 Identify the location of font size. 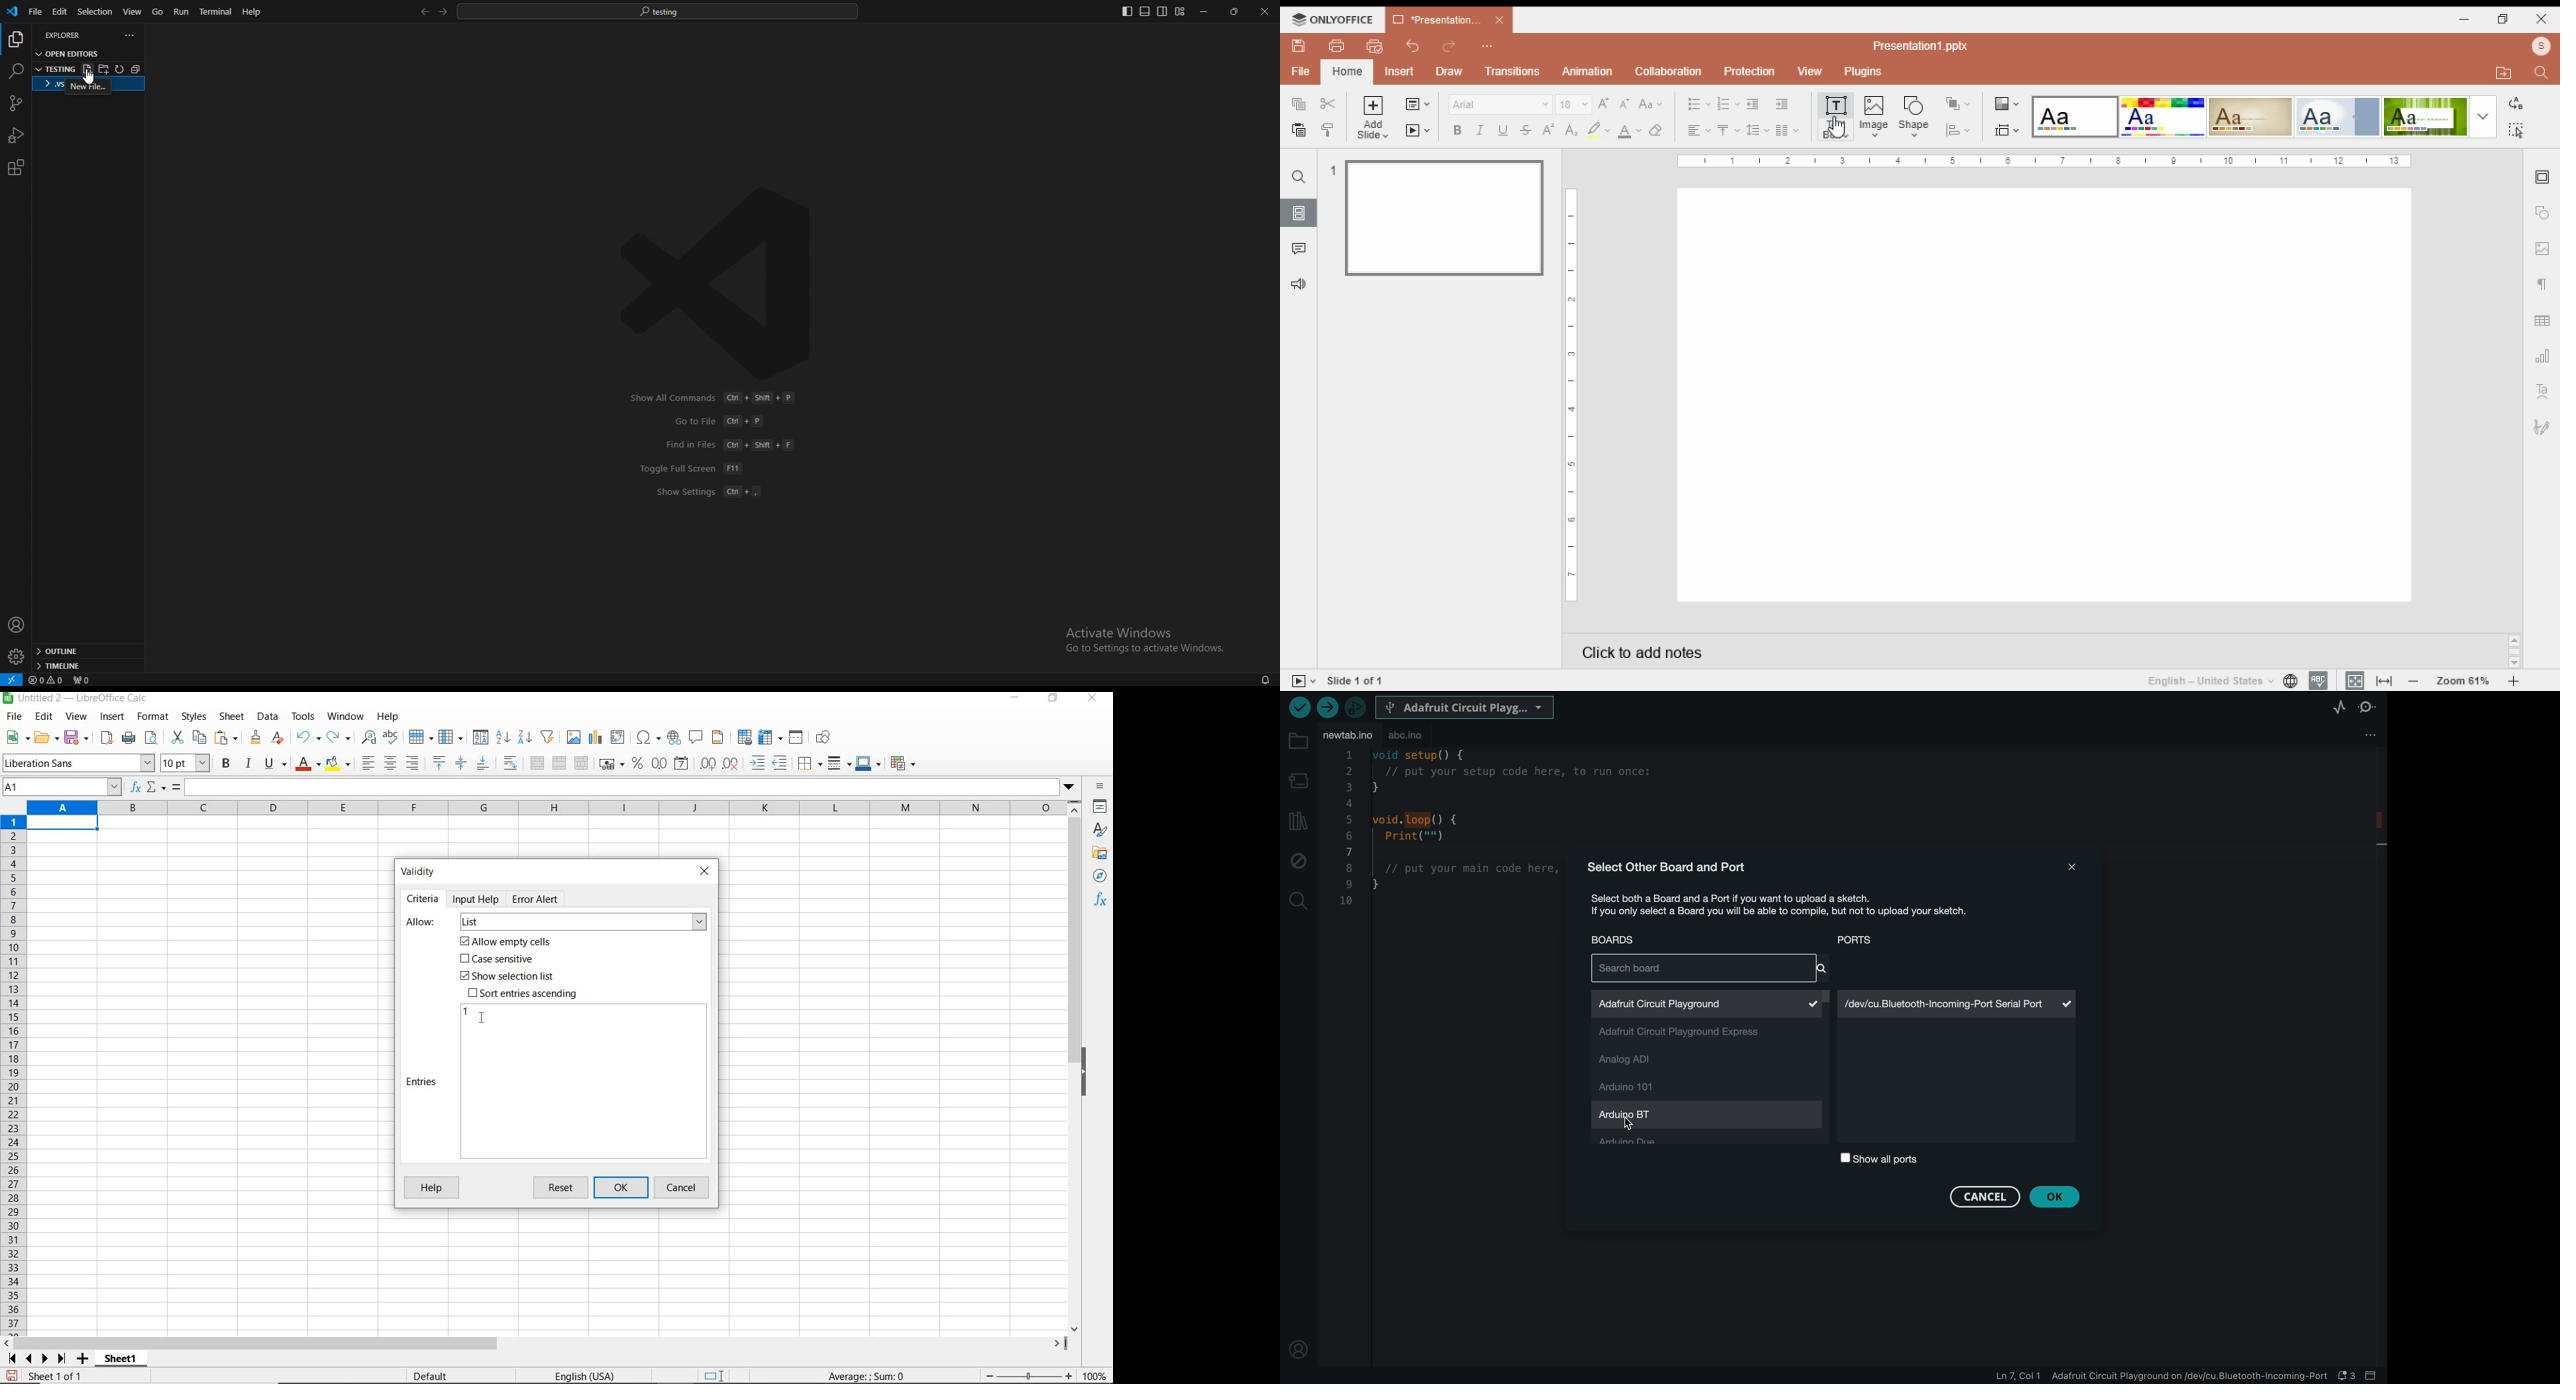
(186, 763).